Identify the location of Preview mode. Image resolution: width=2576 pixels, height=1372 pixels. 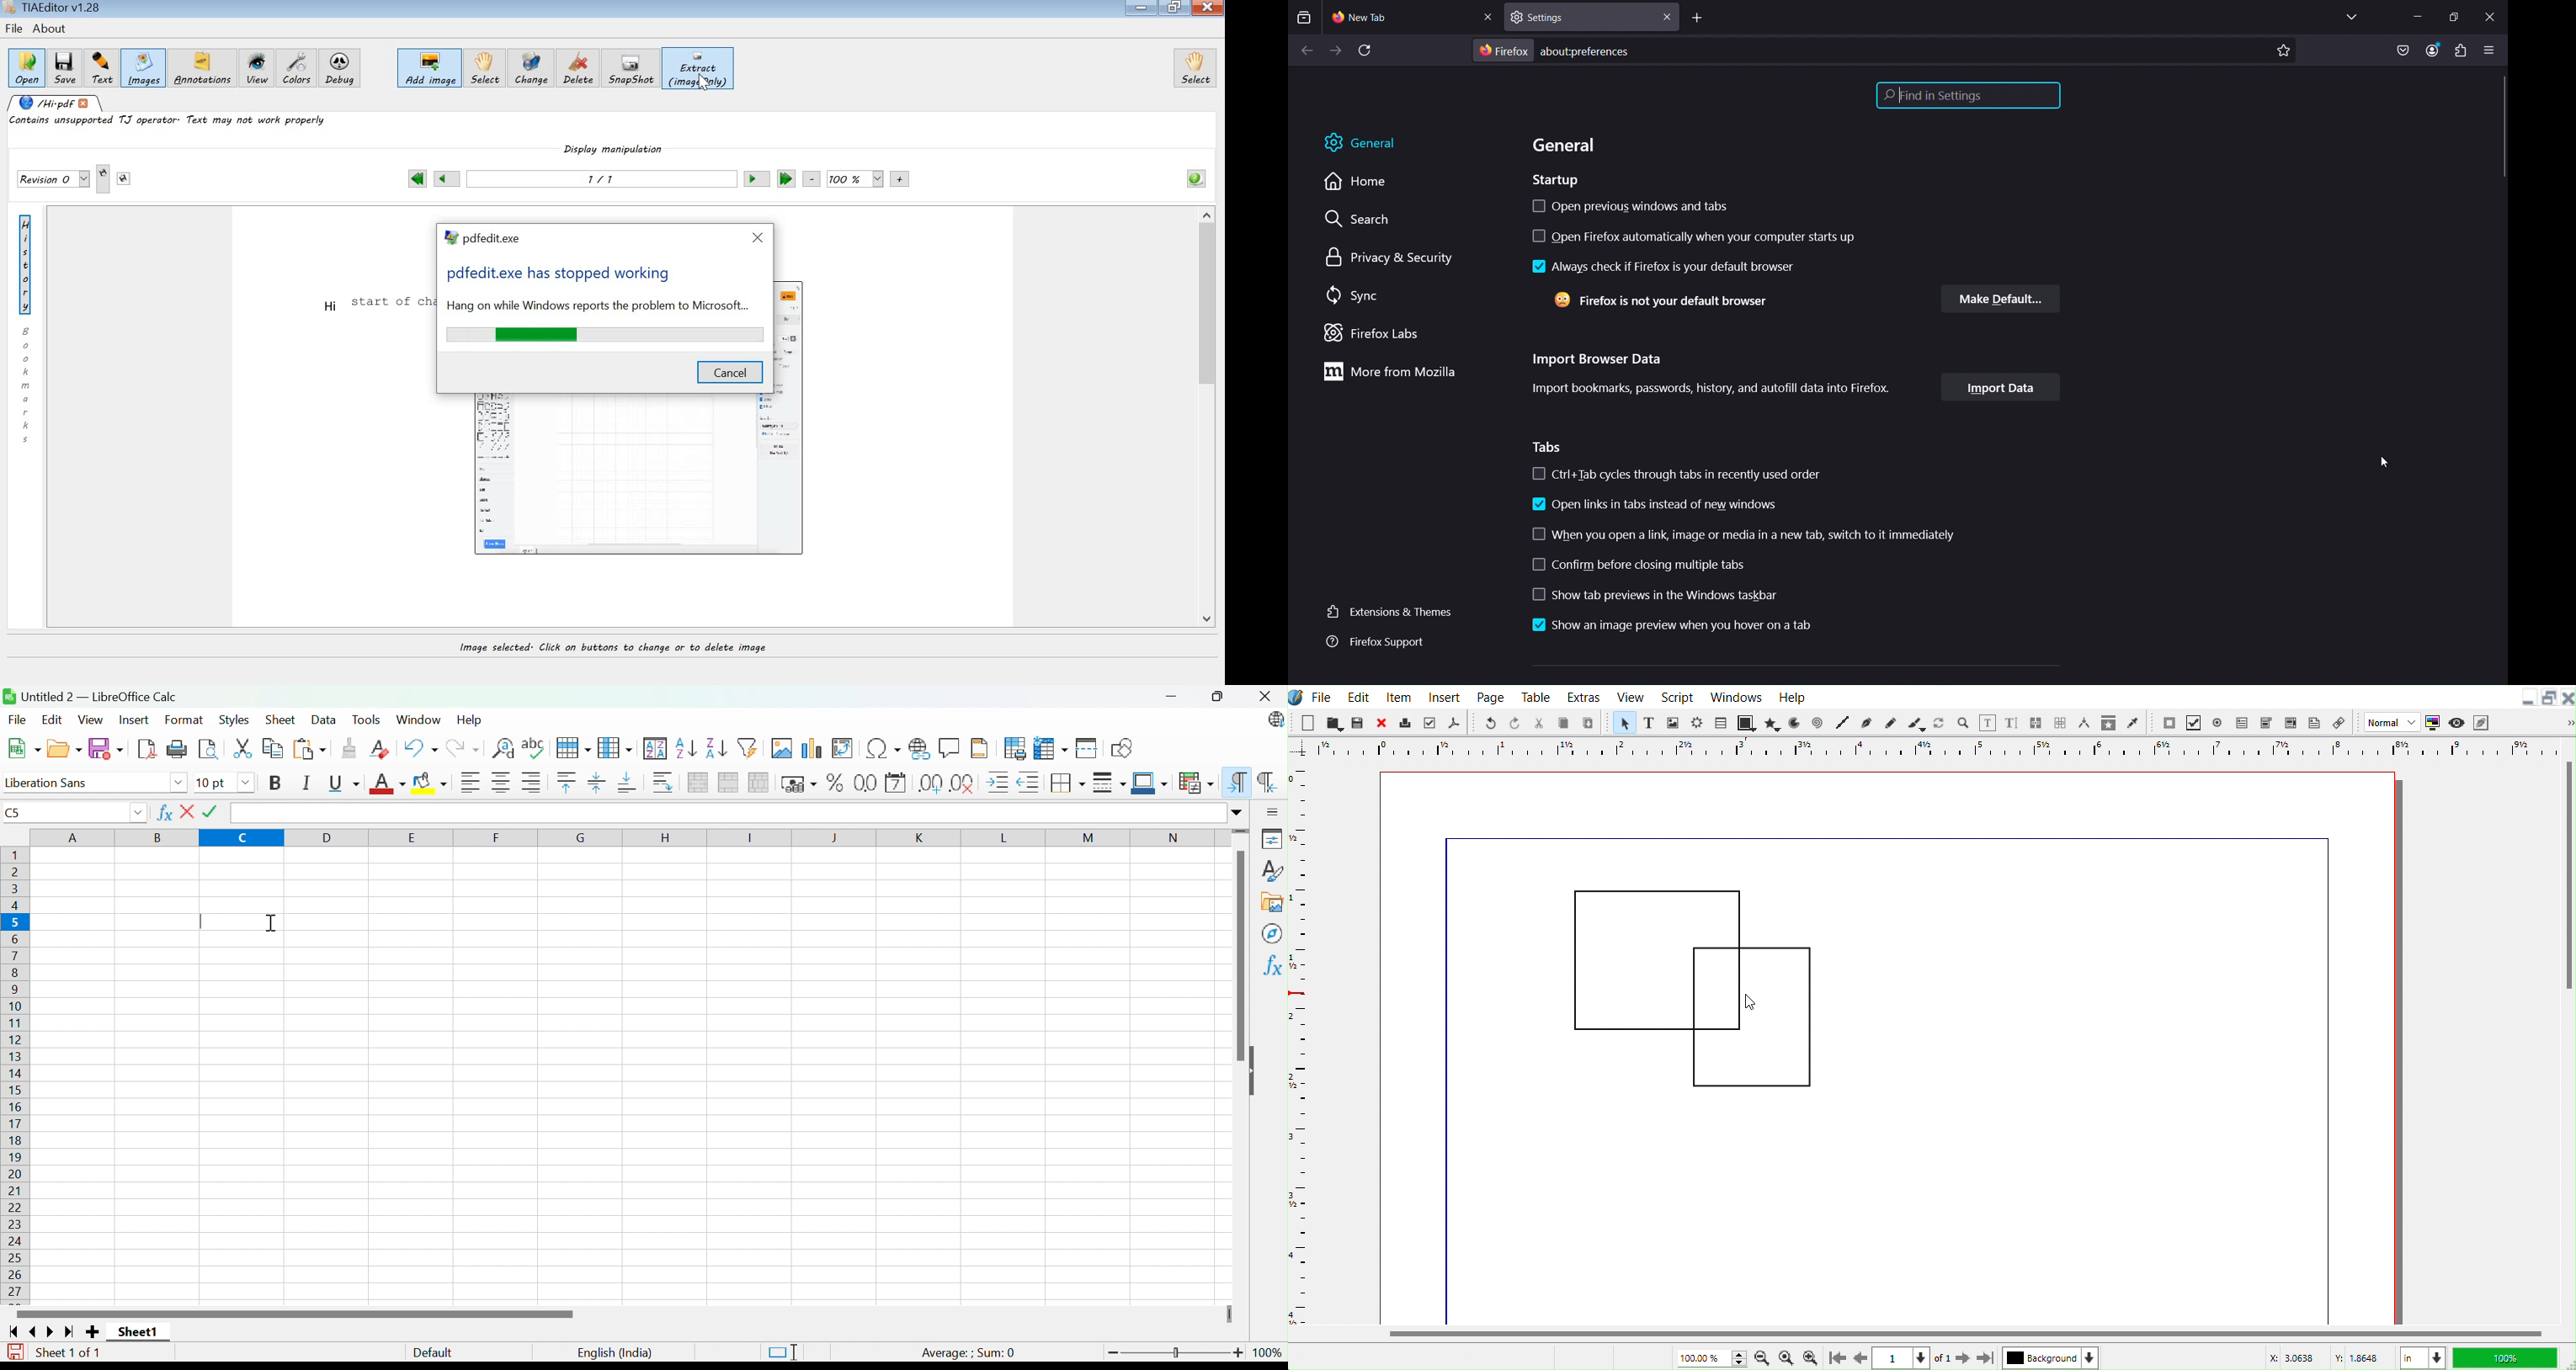
(2456, 721).